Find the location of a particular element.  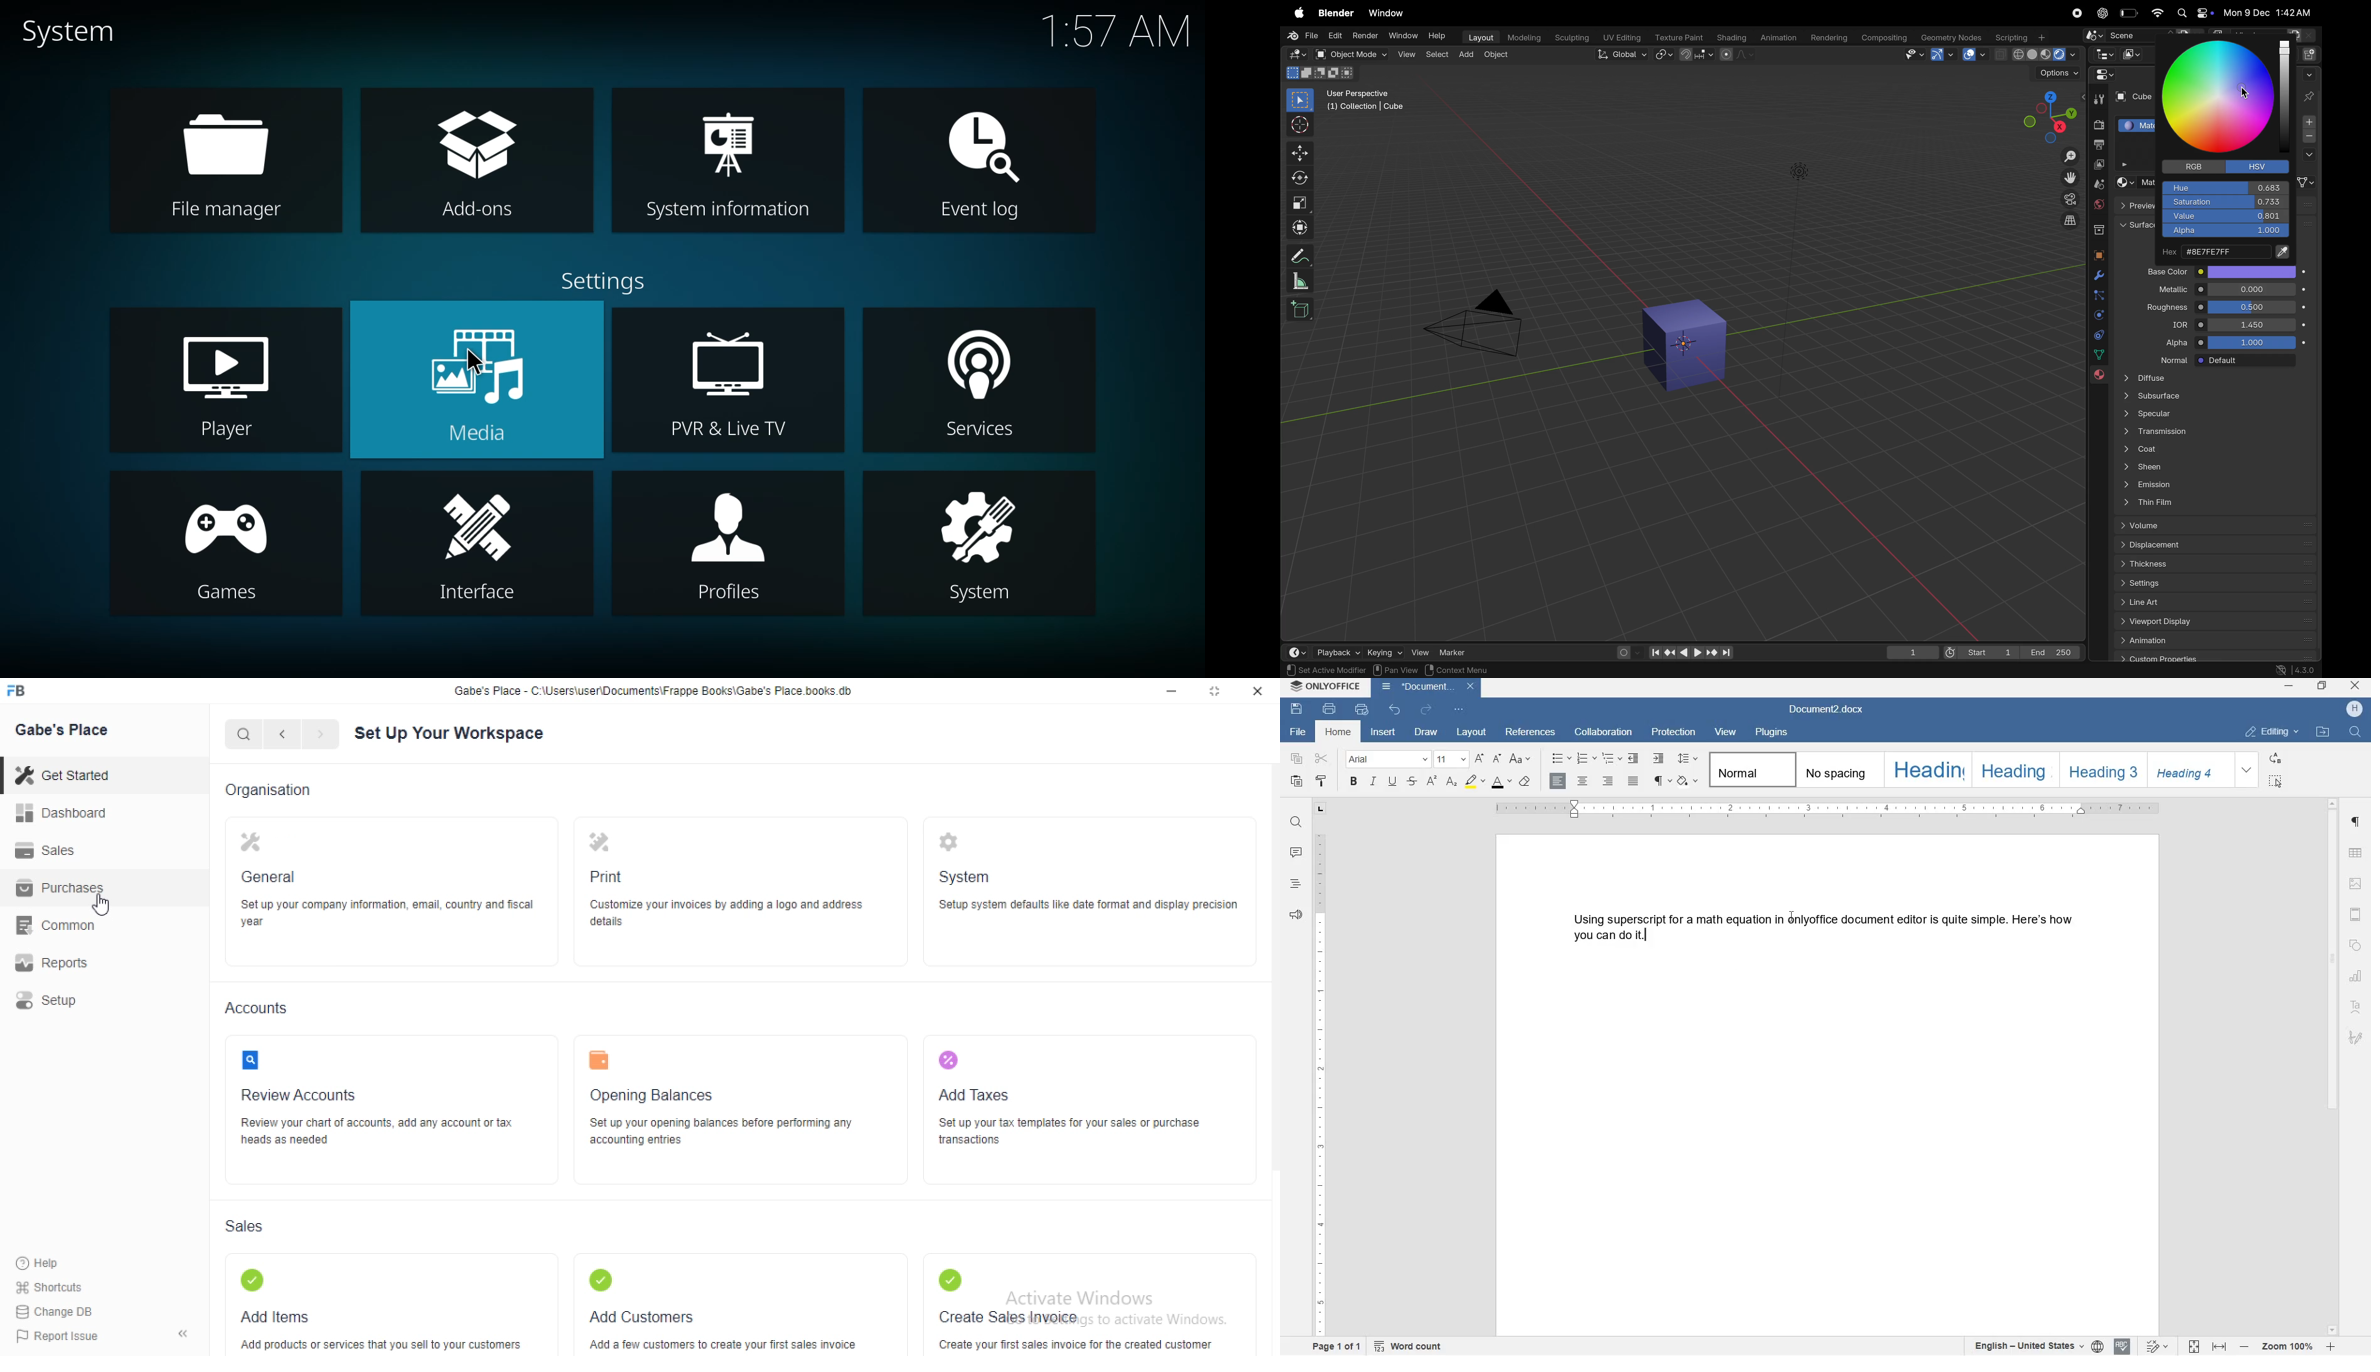

Reports. is located at coordinates (61, 967).